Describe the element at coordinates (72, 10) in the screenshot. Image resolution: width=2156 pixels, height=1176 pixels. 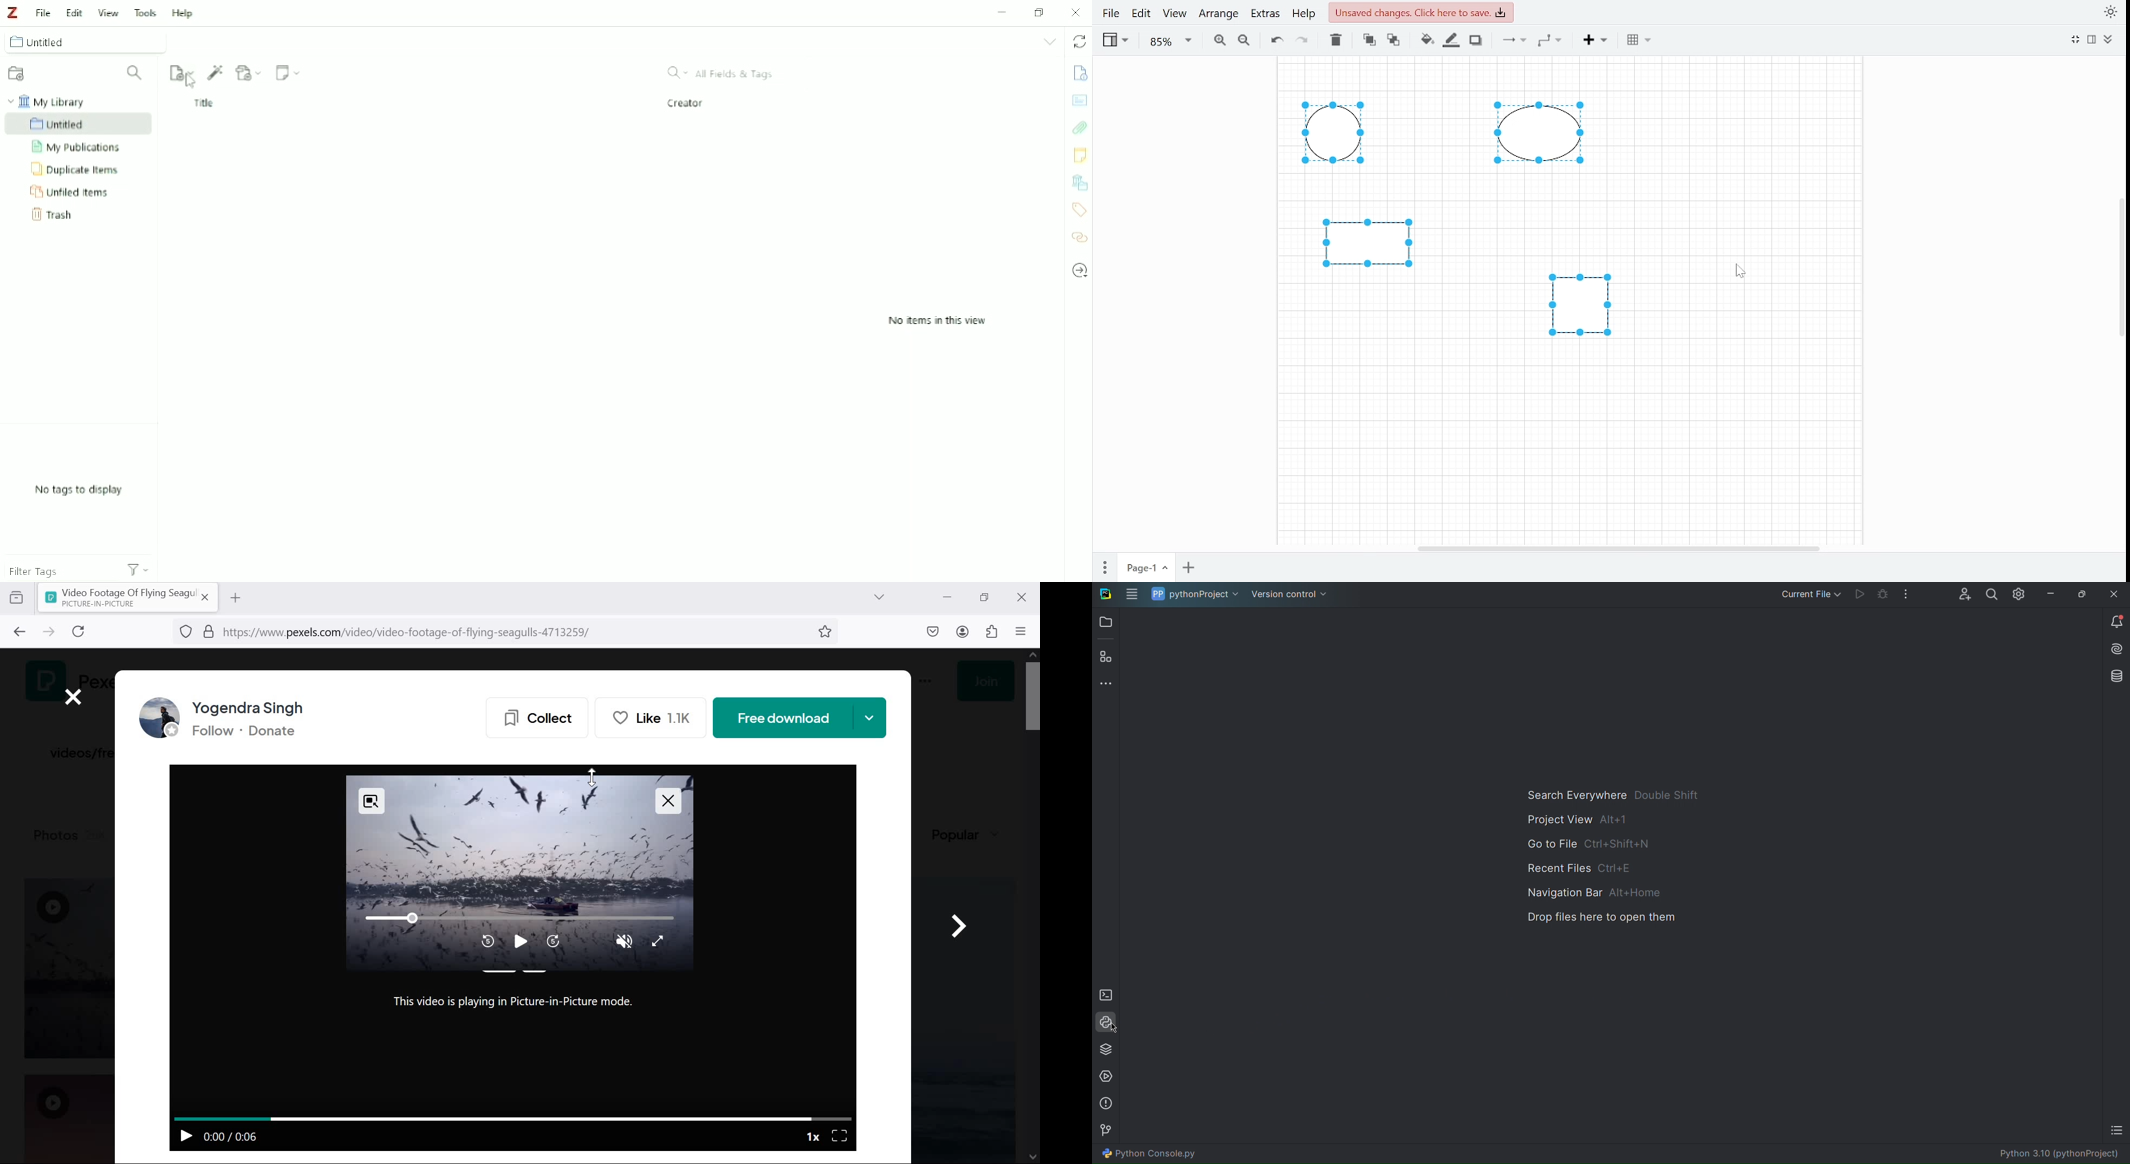
I see `Edit` at that location.